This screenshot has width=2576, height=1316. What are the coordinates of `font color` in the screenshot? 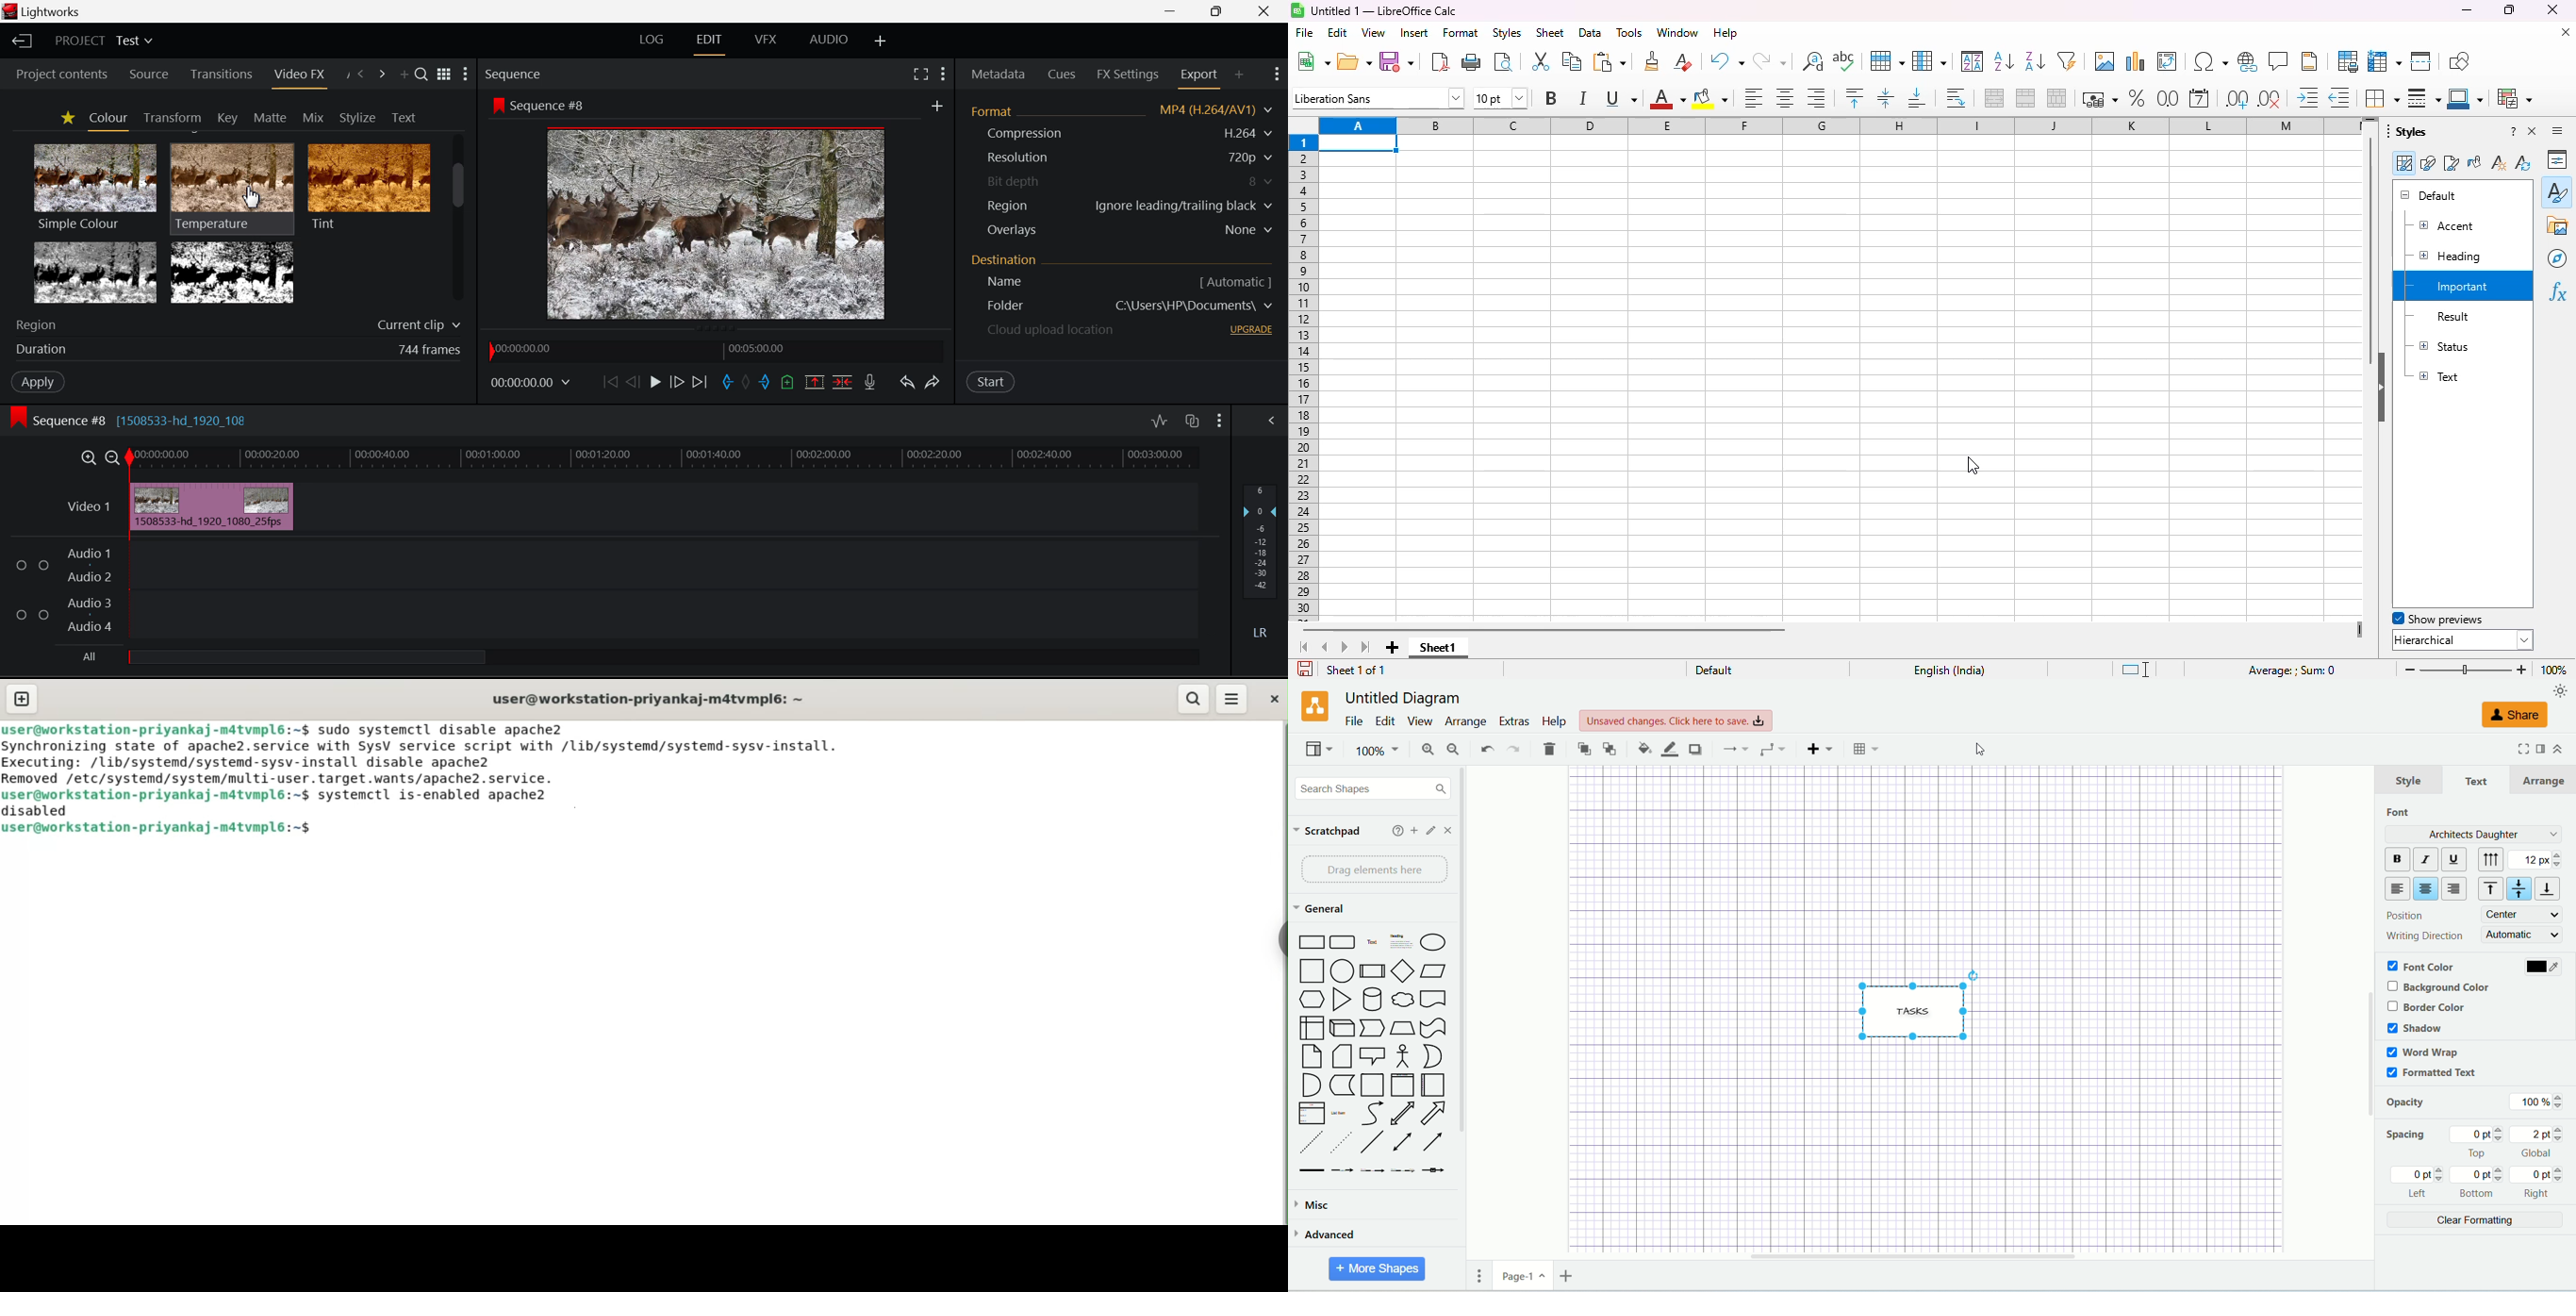 It's located at (2422, 966).